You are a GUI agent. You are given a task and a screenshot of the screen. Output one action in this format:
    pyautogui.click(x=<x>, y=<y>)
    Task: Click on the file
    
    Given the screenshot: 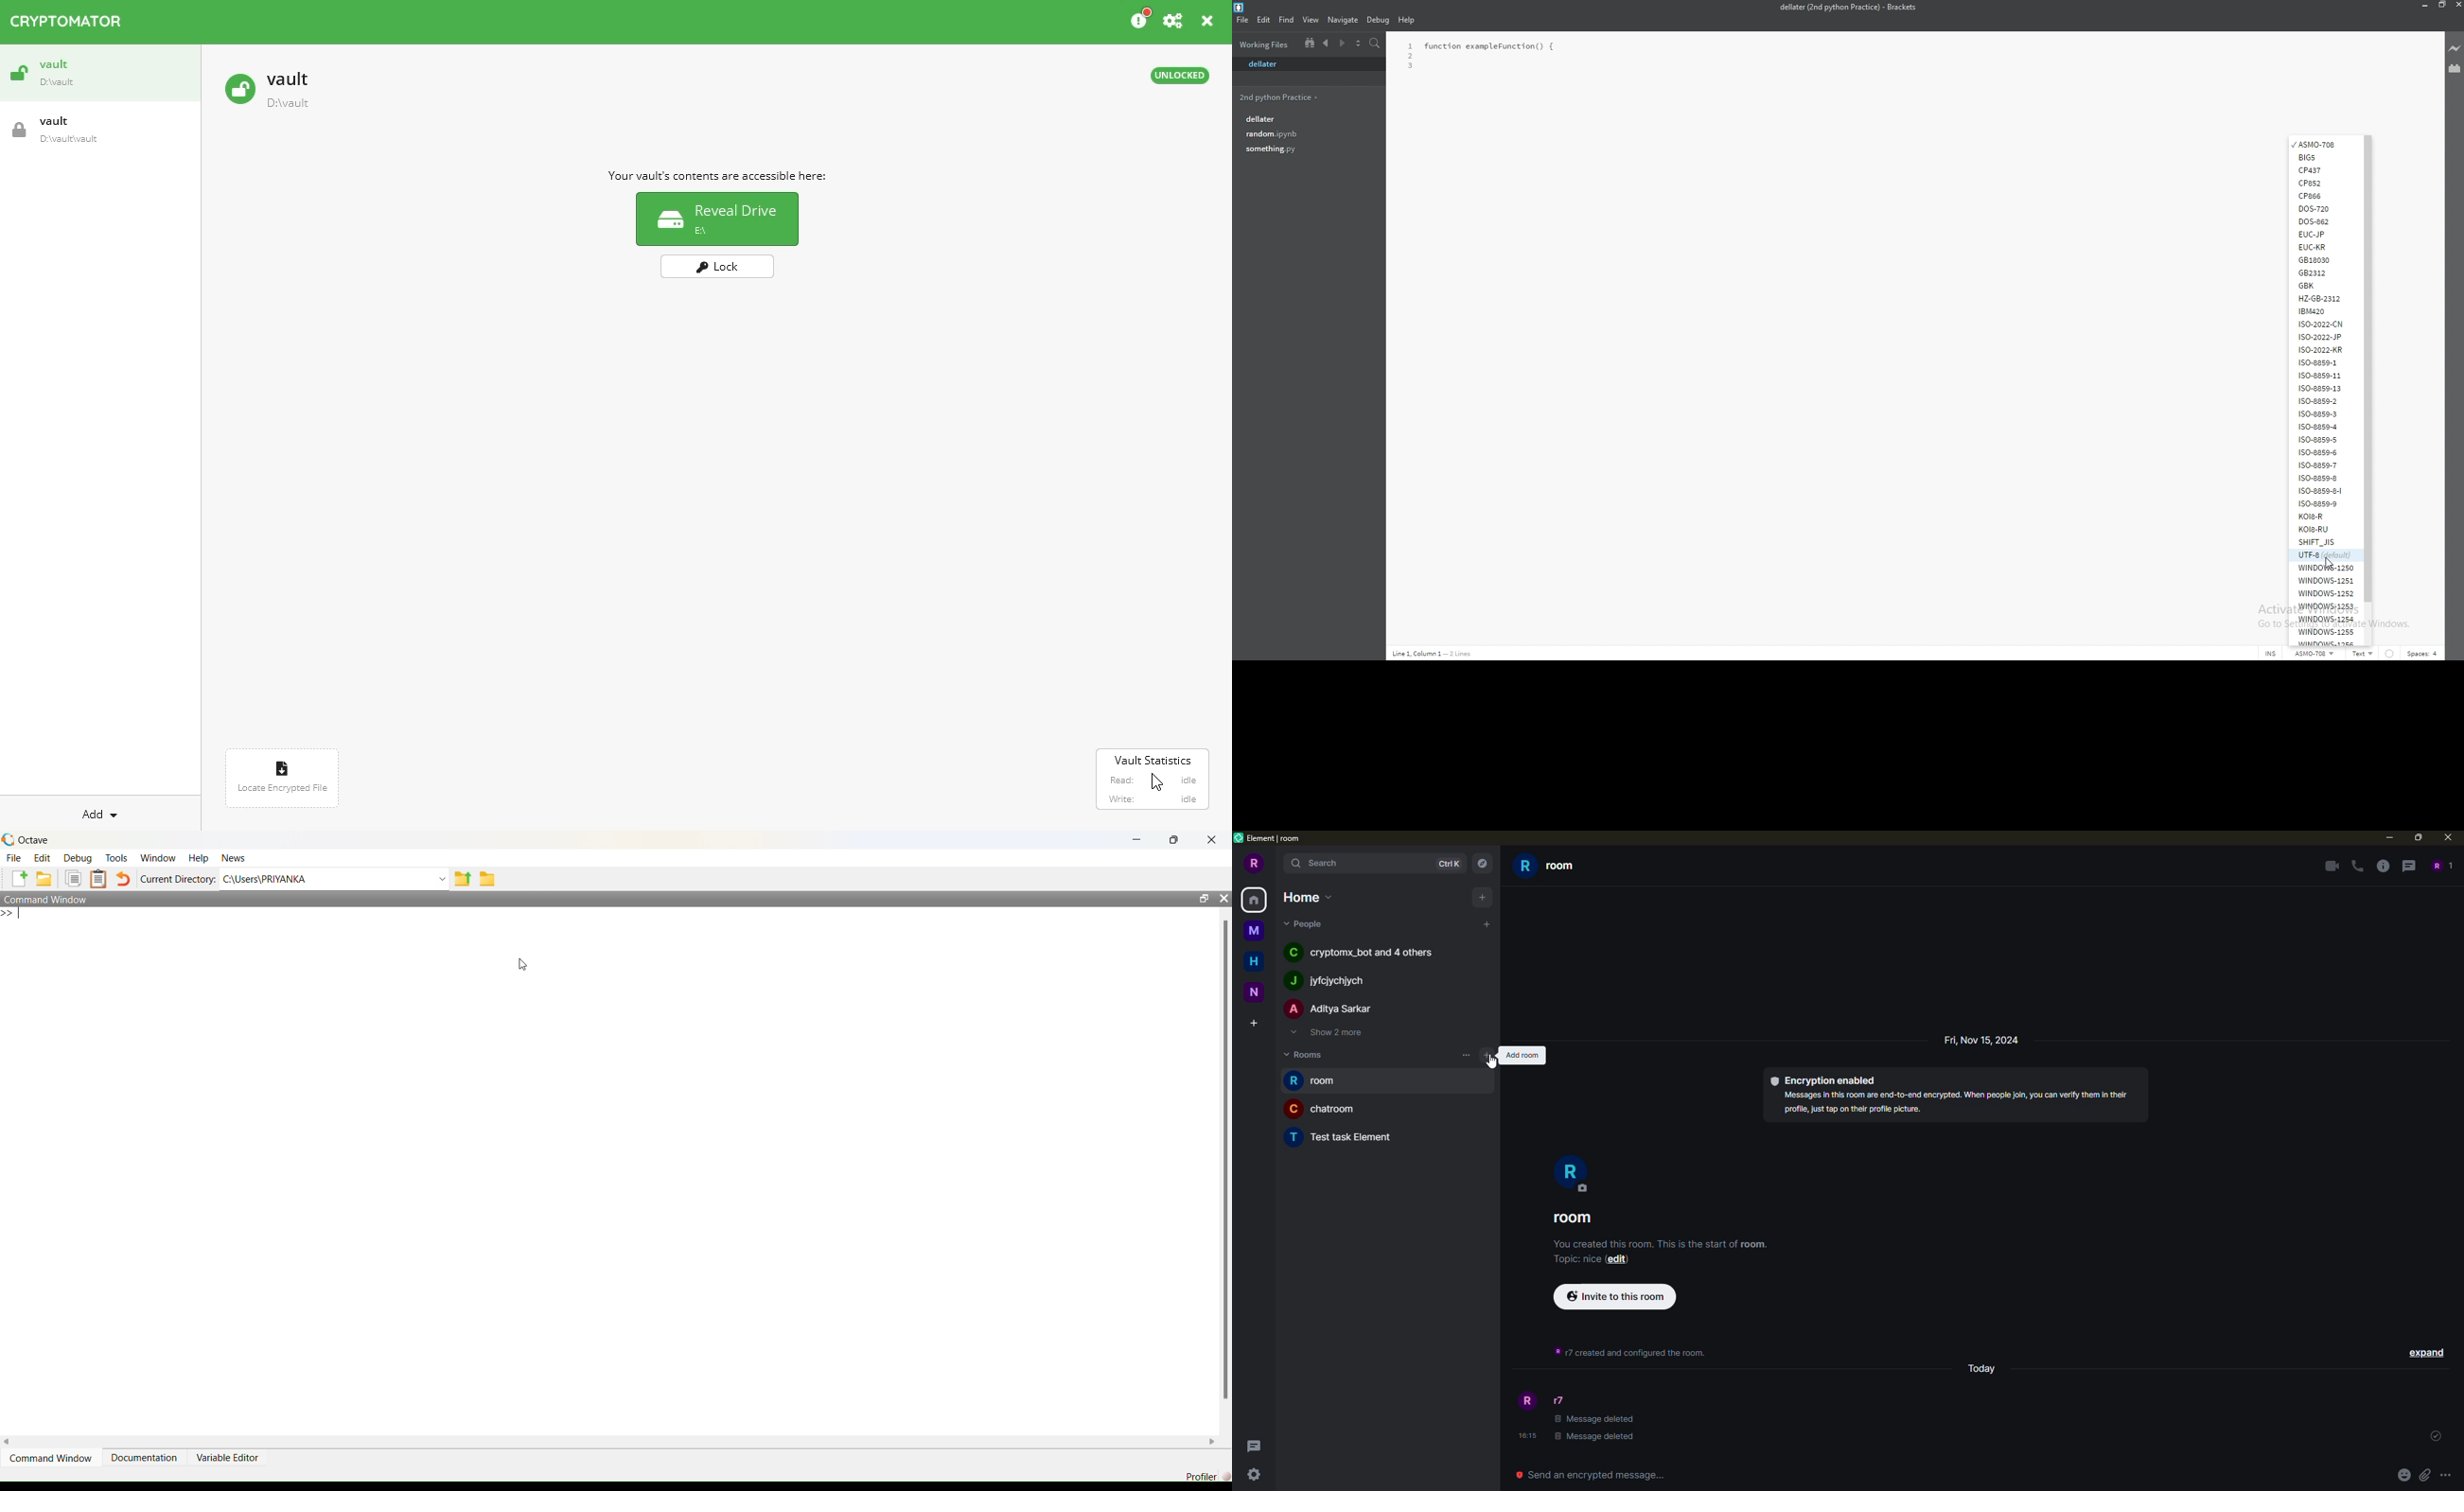 What is the action you would take?
    pyautogui.click(x=1242, y=20)
    